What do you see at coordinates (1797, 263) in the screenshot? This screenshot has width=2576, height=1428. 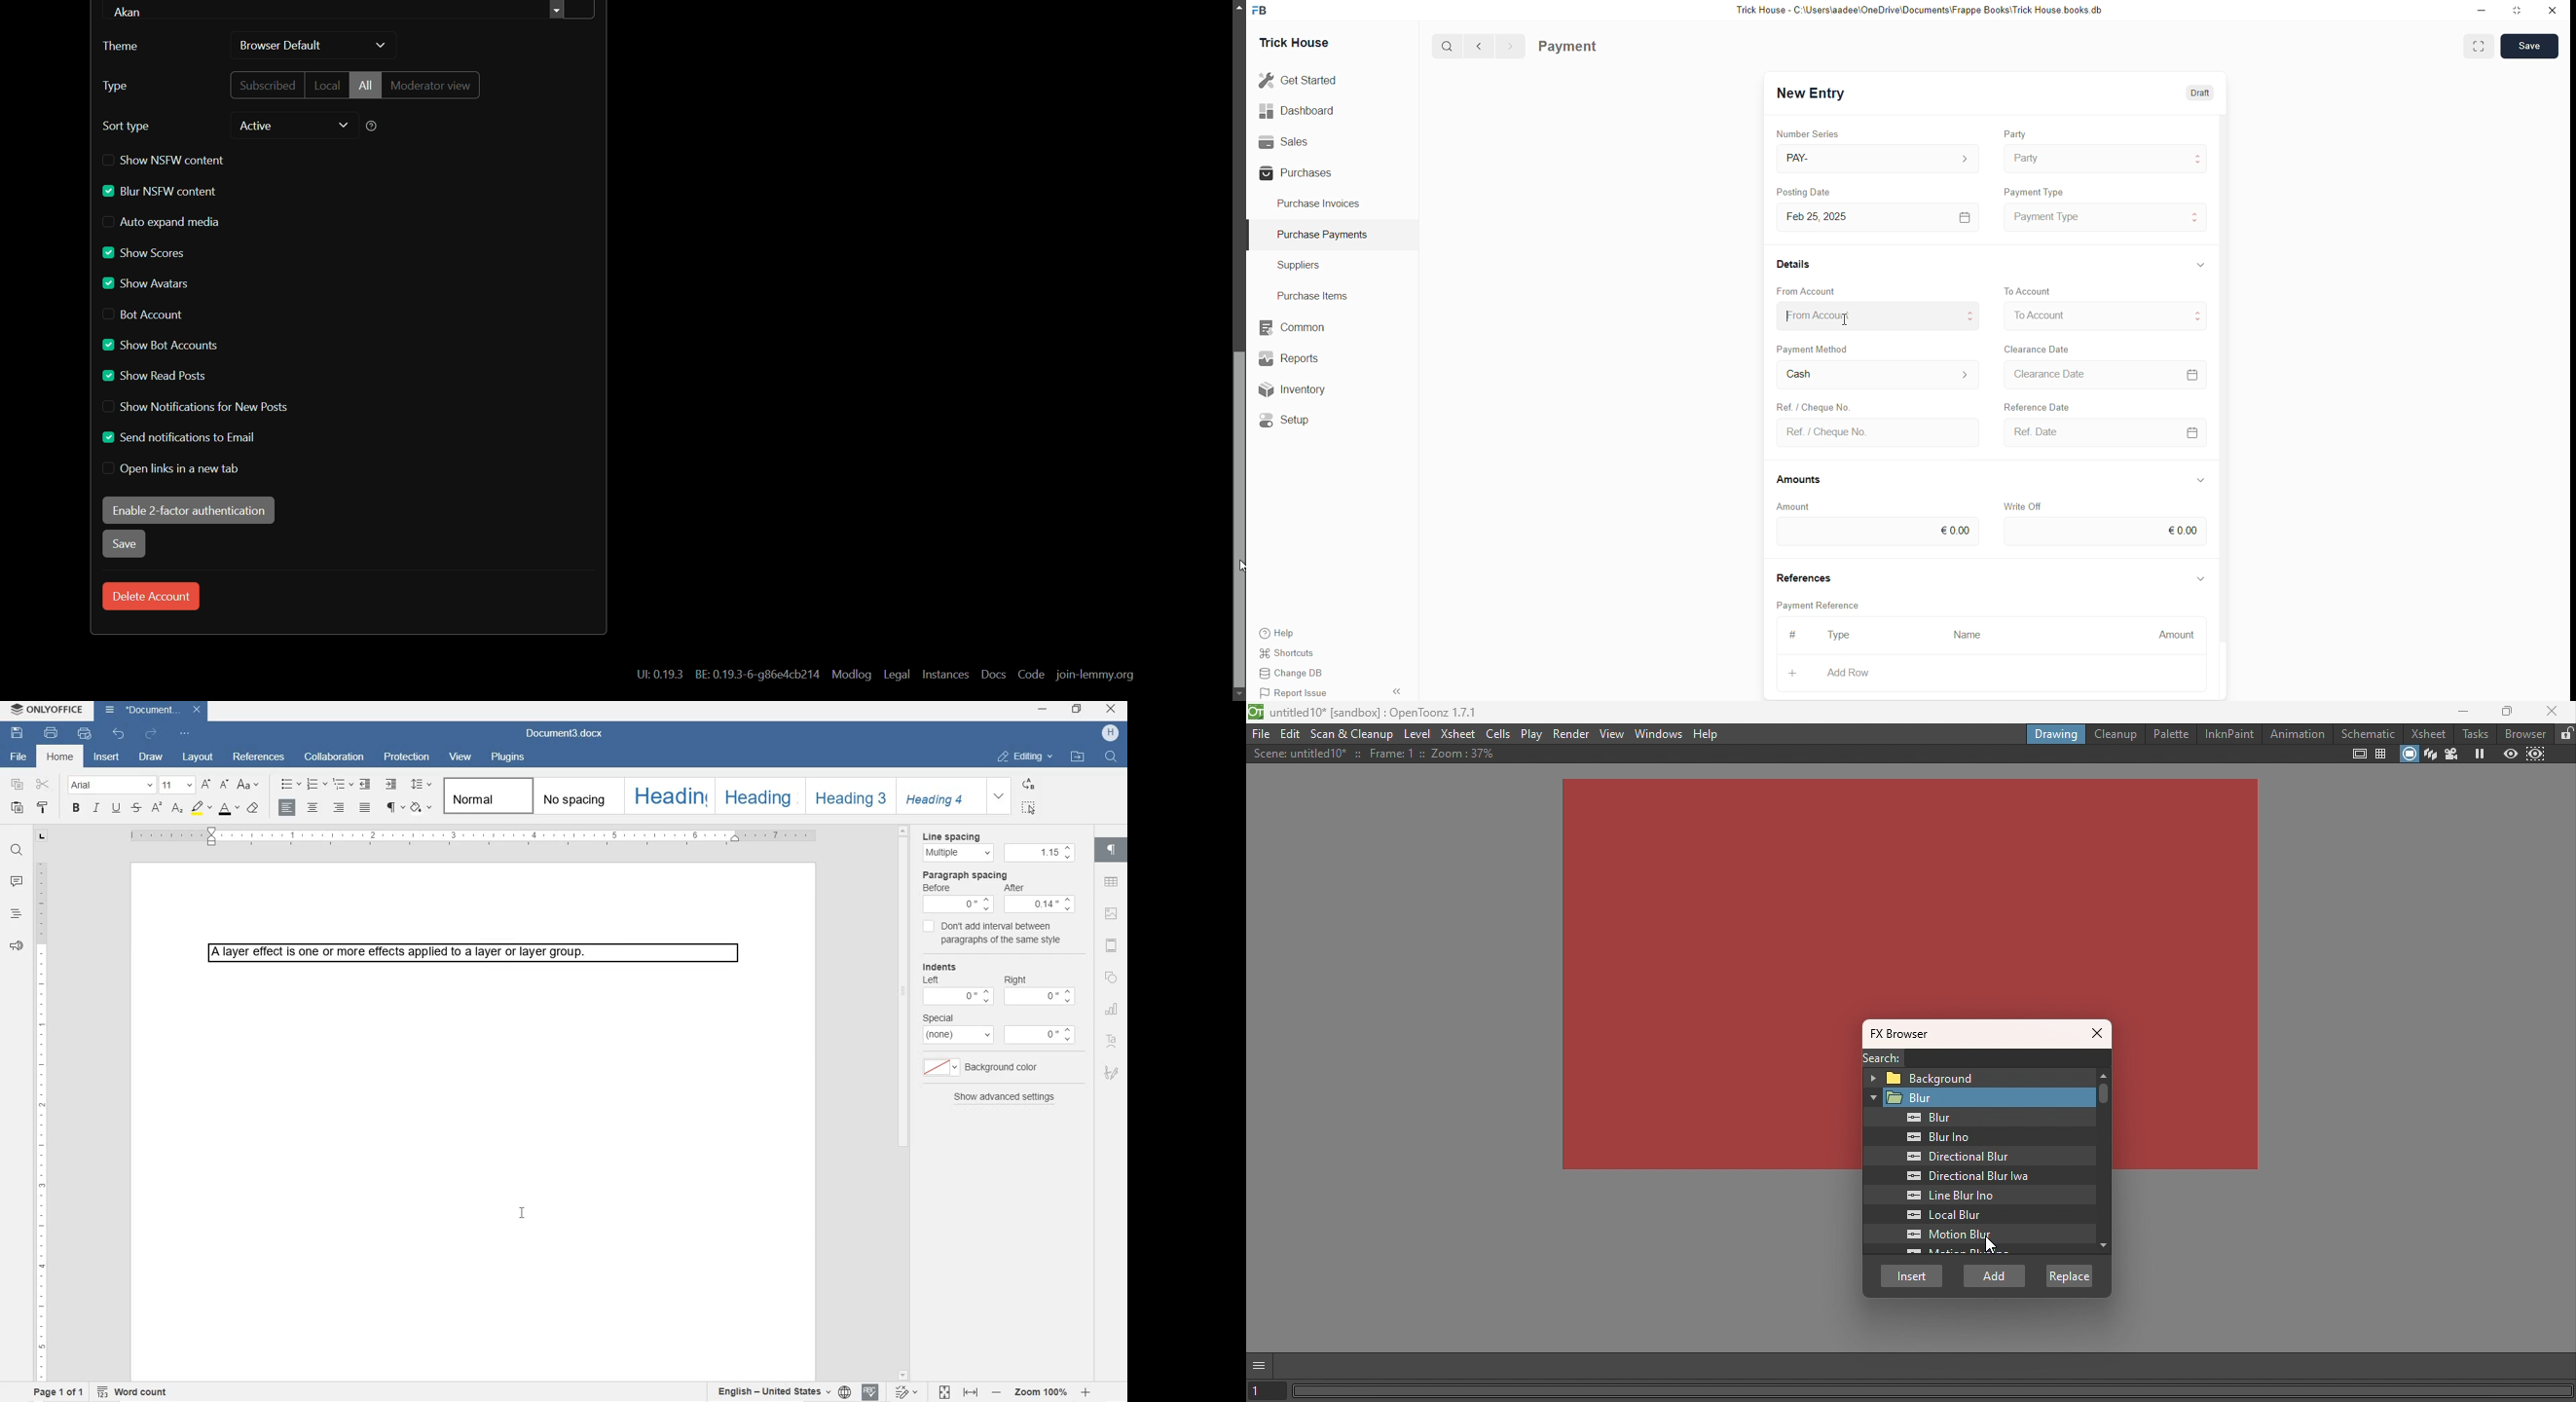 I see `Details` at bounding box center [1797, 263].